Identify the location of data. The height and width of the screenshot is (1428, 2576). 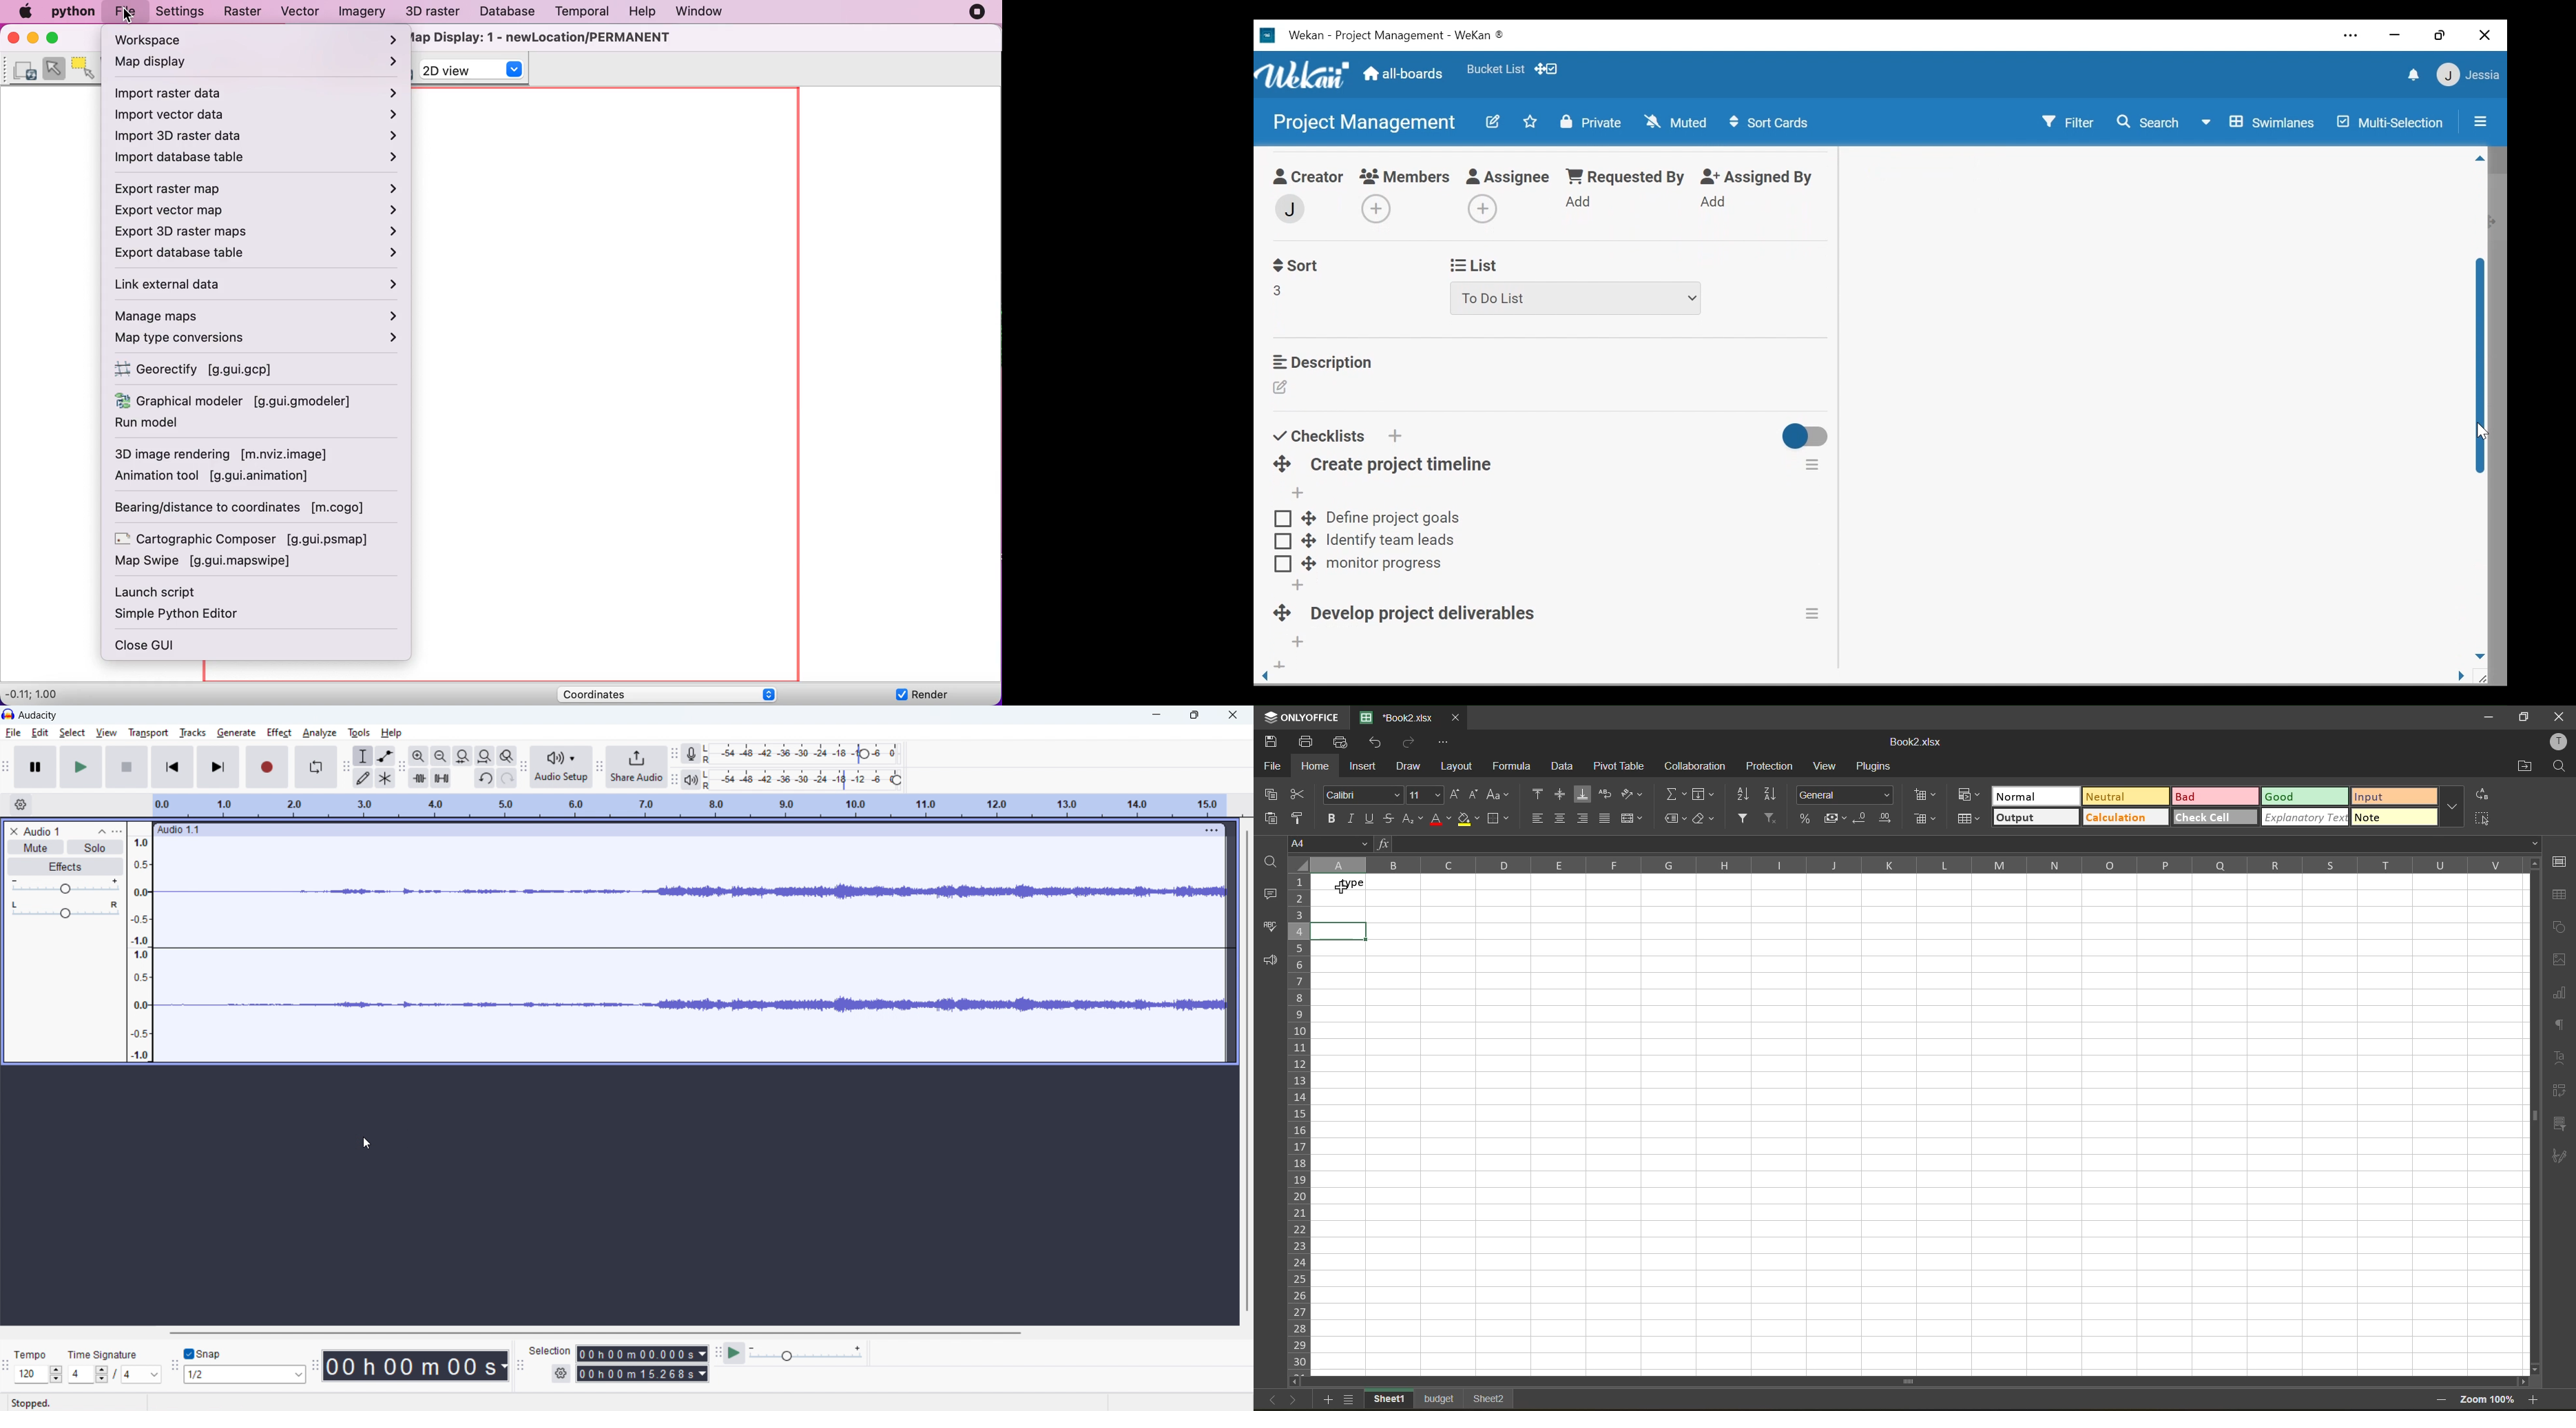
(1564, 766).